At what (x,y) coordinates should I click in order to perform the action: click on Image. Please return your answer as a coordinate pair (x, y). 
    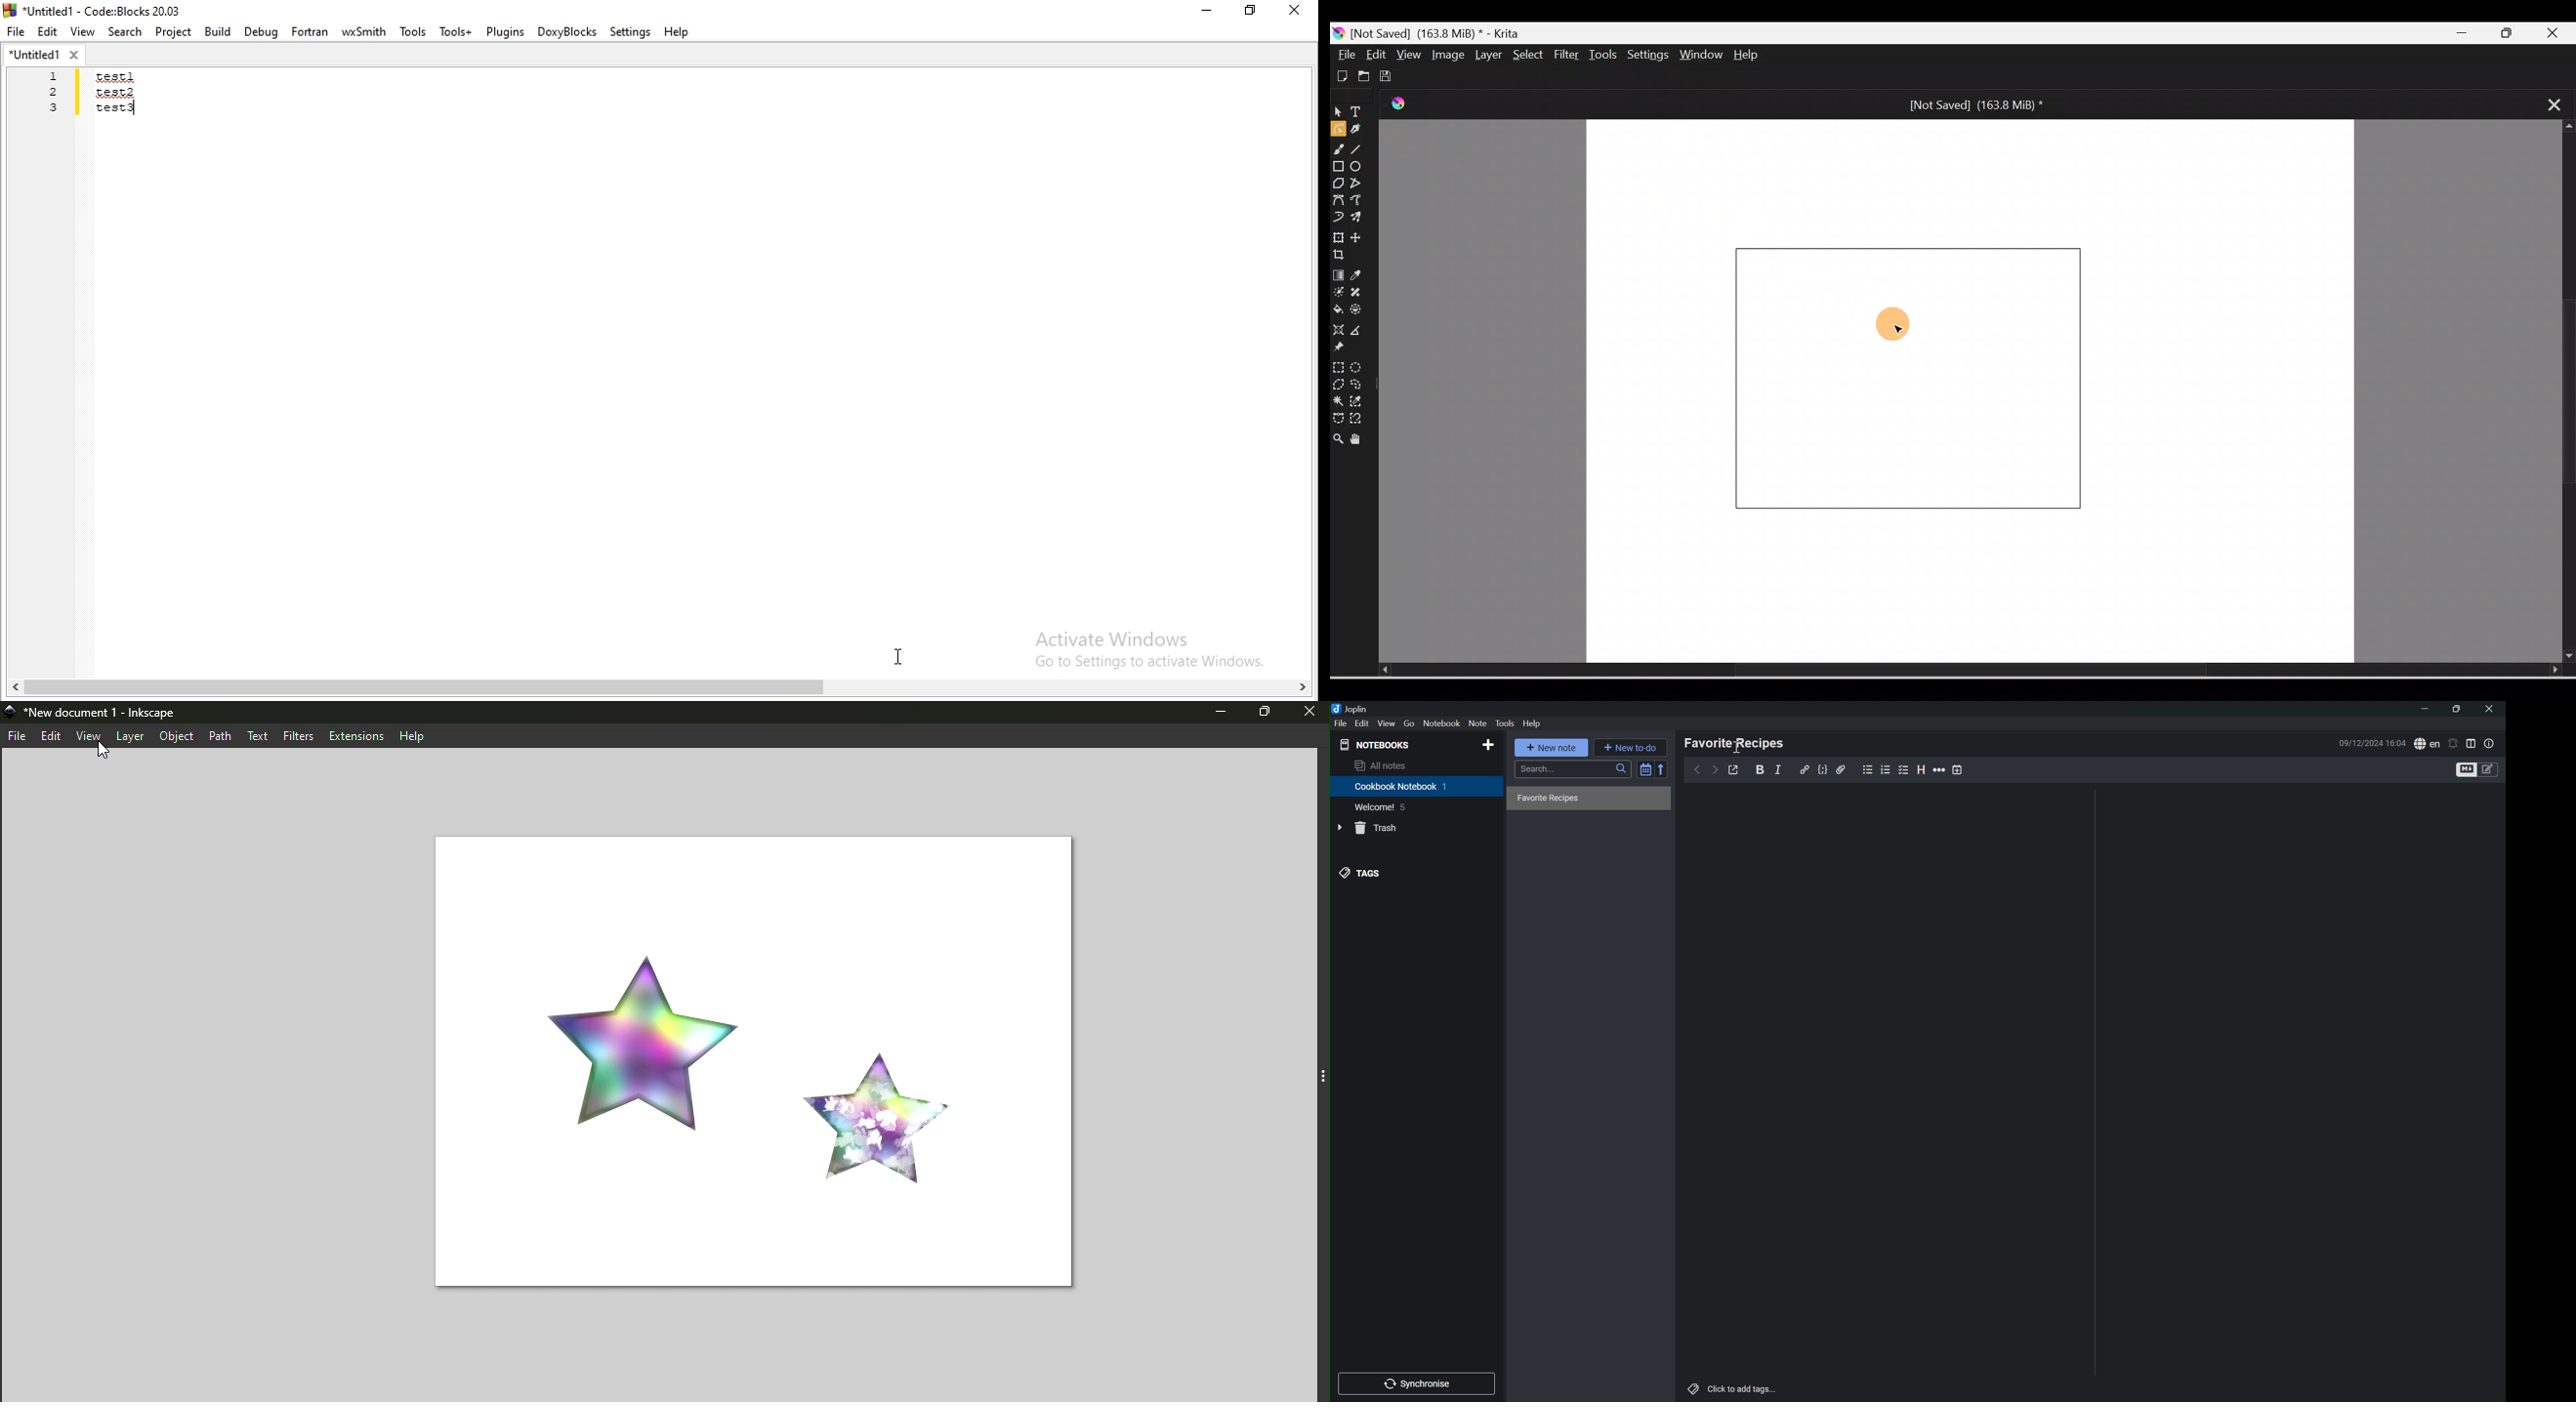
    Looking at the image, I should click on (1446, 55).